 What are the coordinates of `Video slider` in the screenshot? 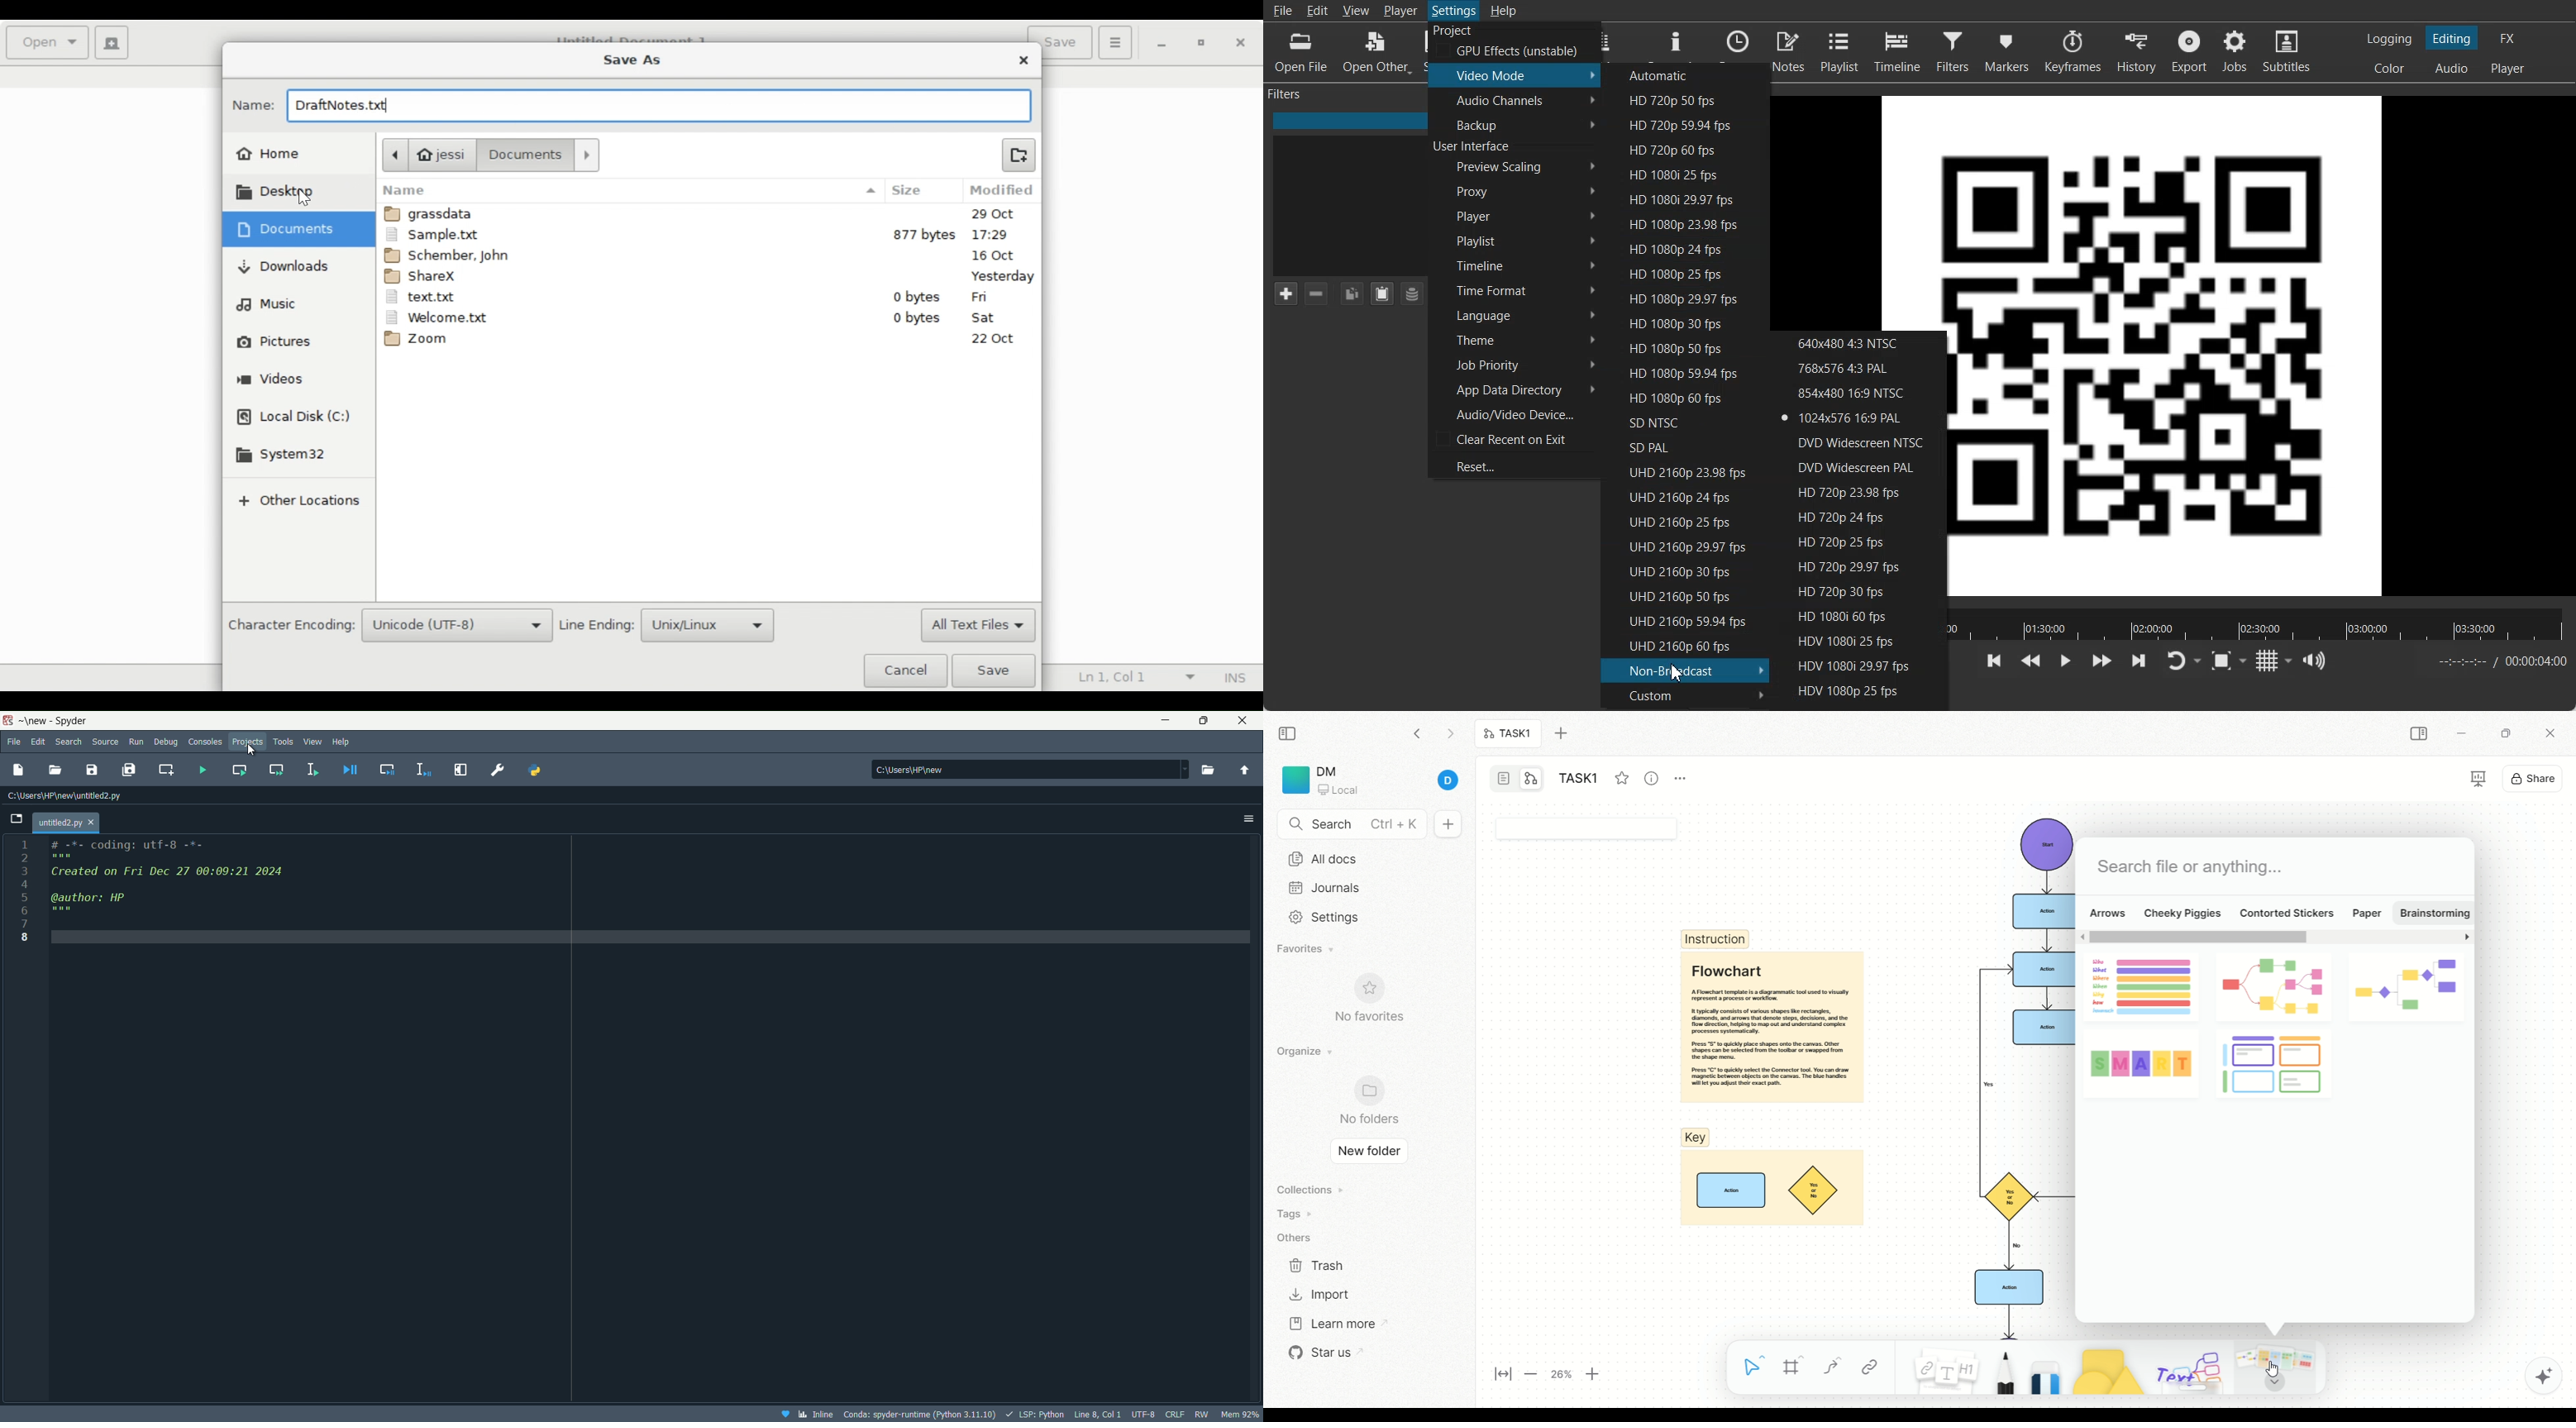 It's located at (2259, 624).